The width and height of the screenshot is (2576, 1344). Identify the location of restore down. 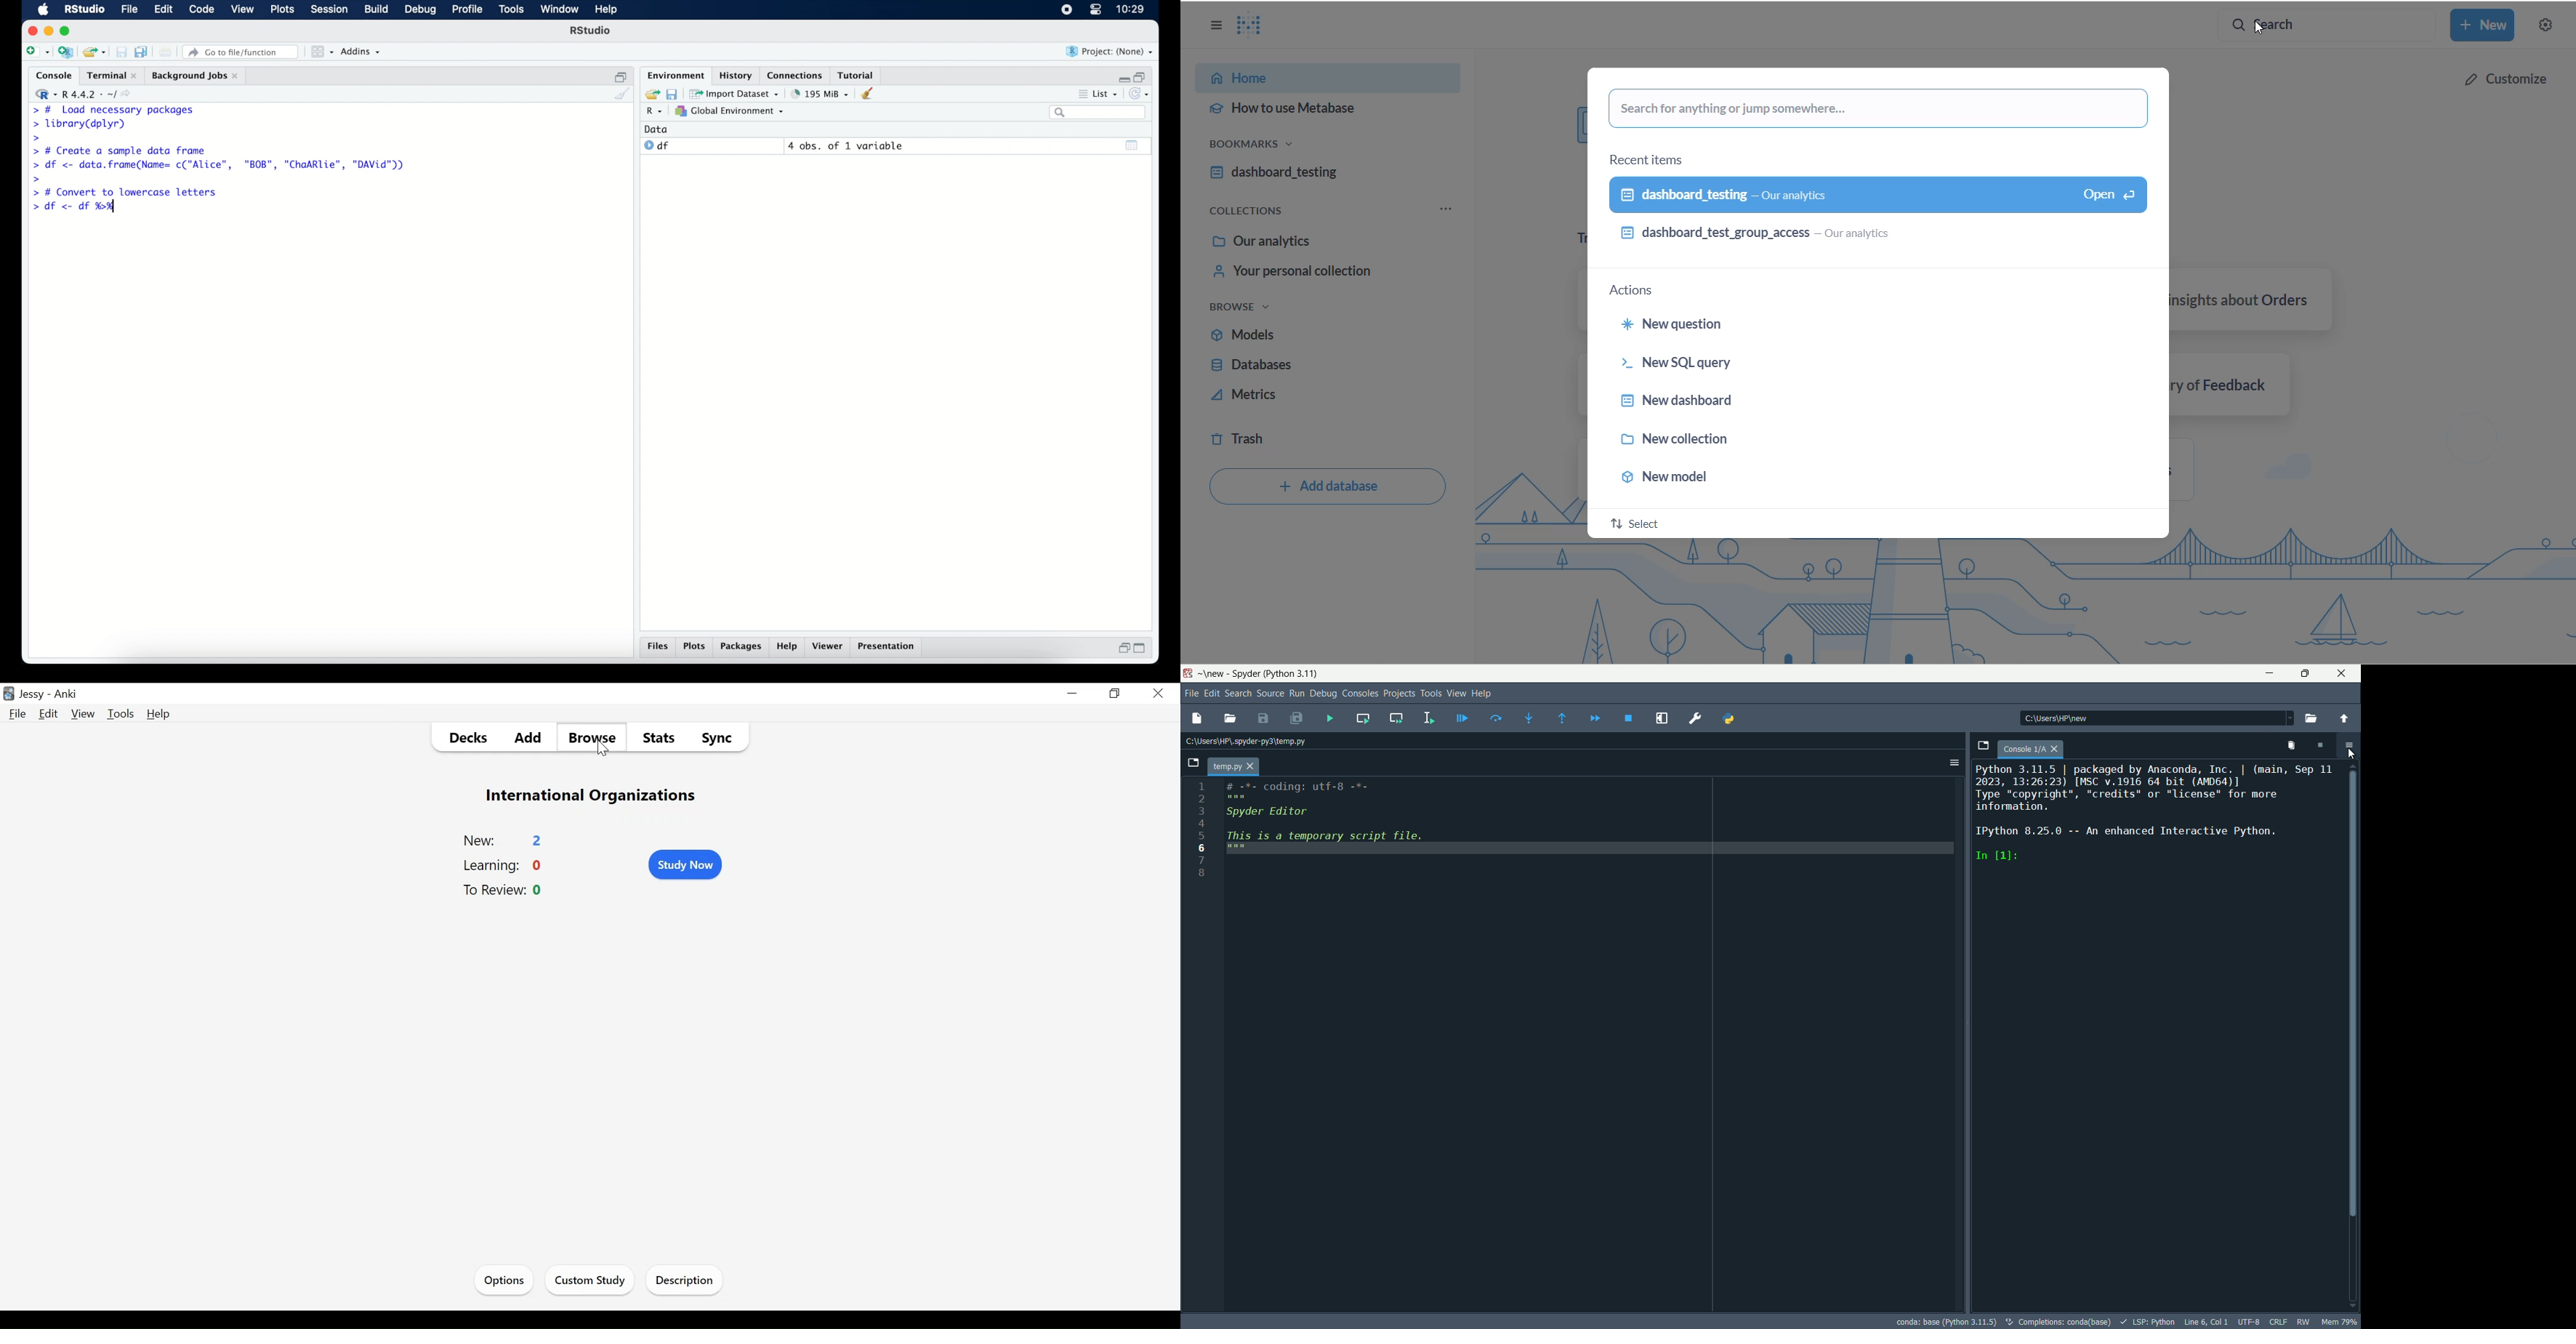
(621, 76).